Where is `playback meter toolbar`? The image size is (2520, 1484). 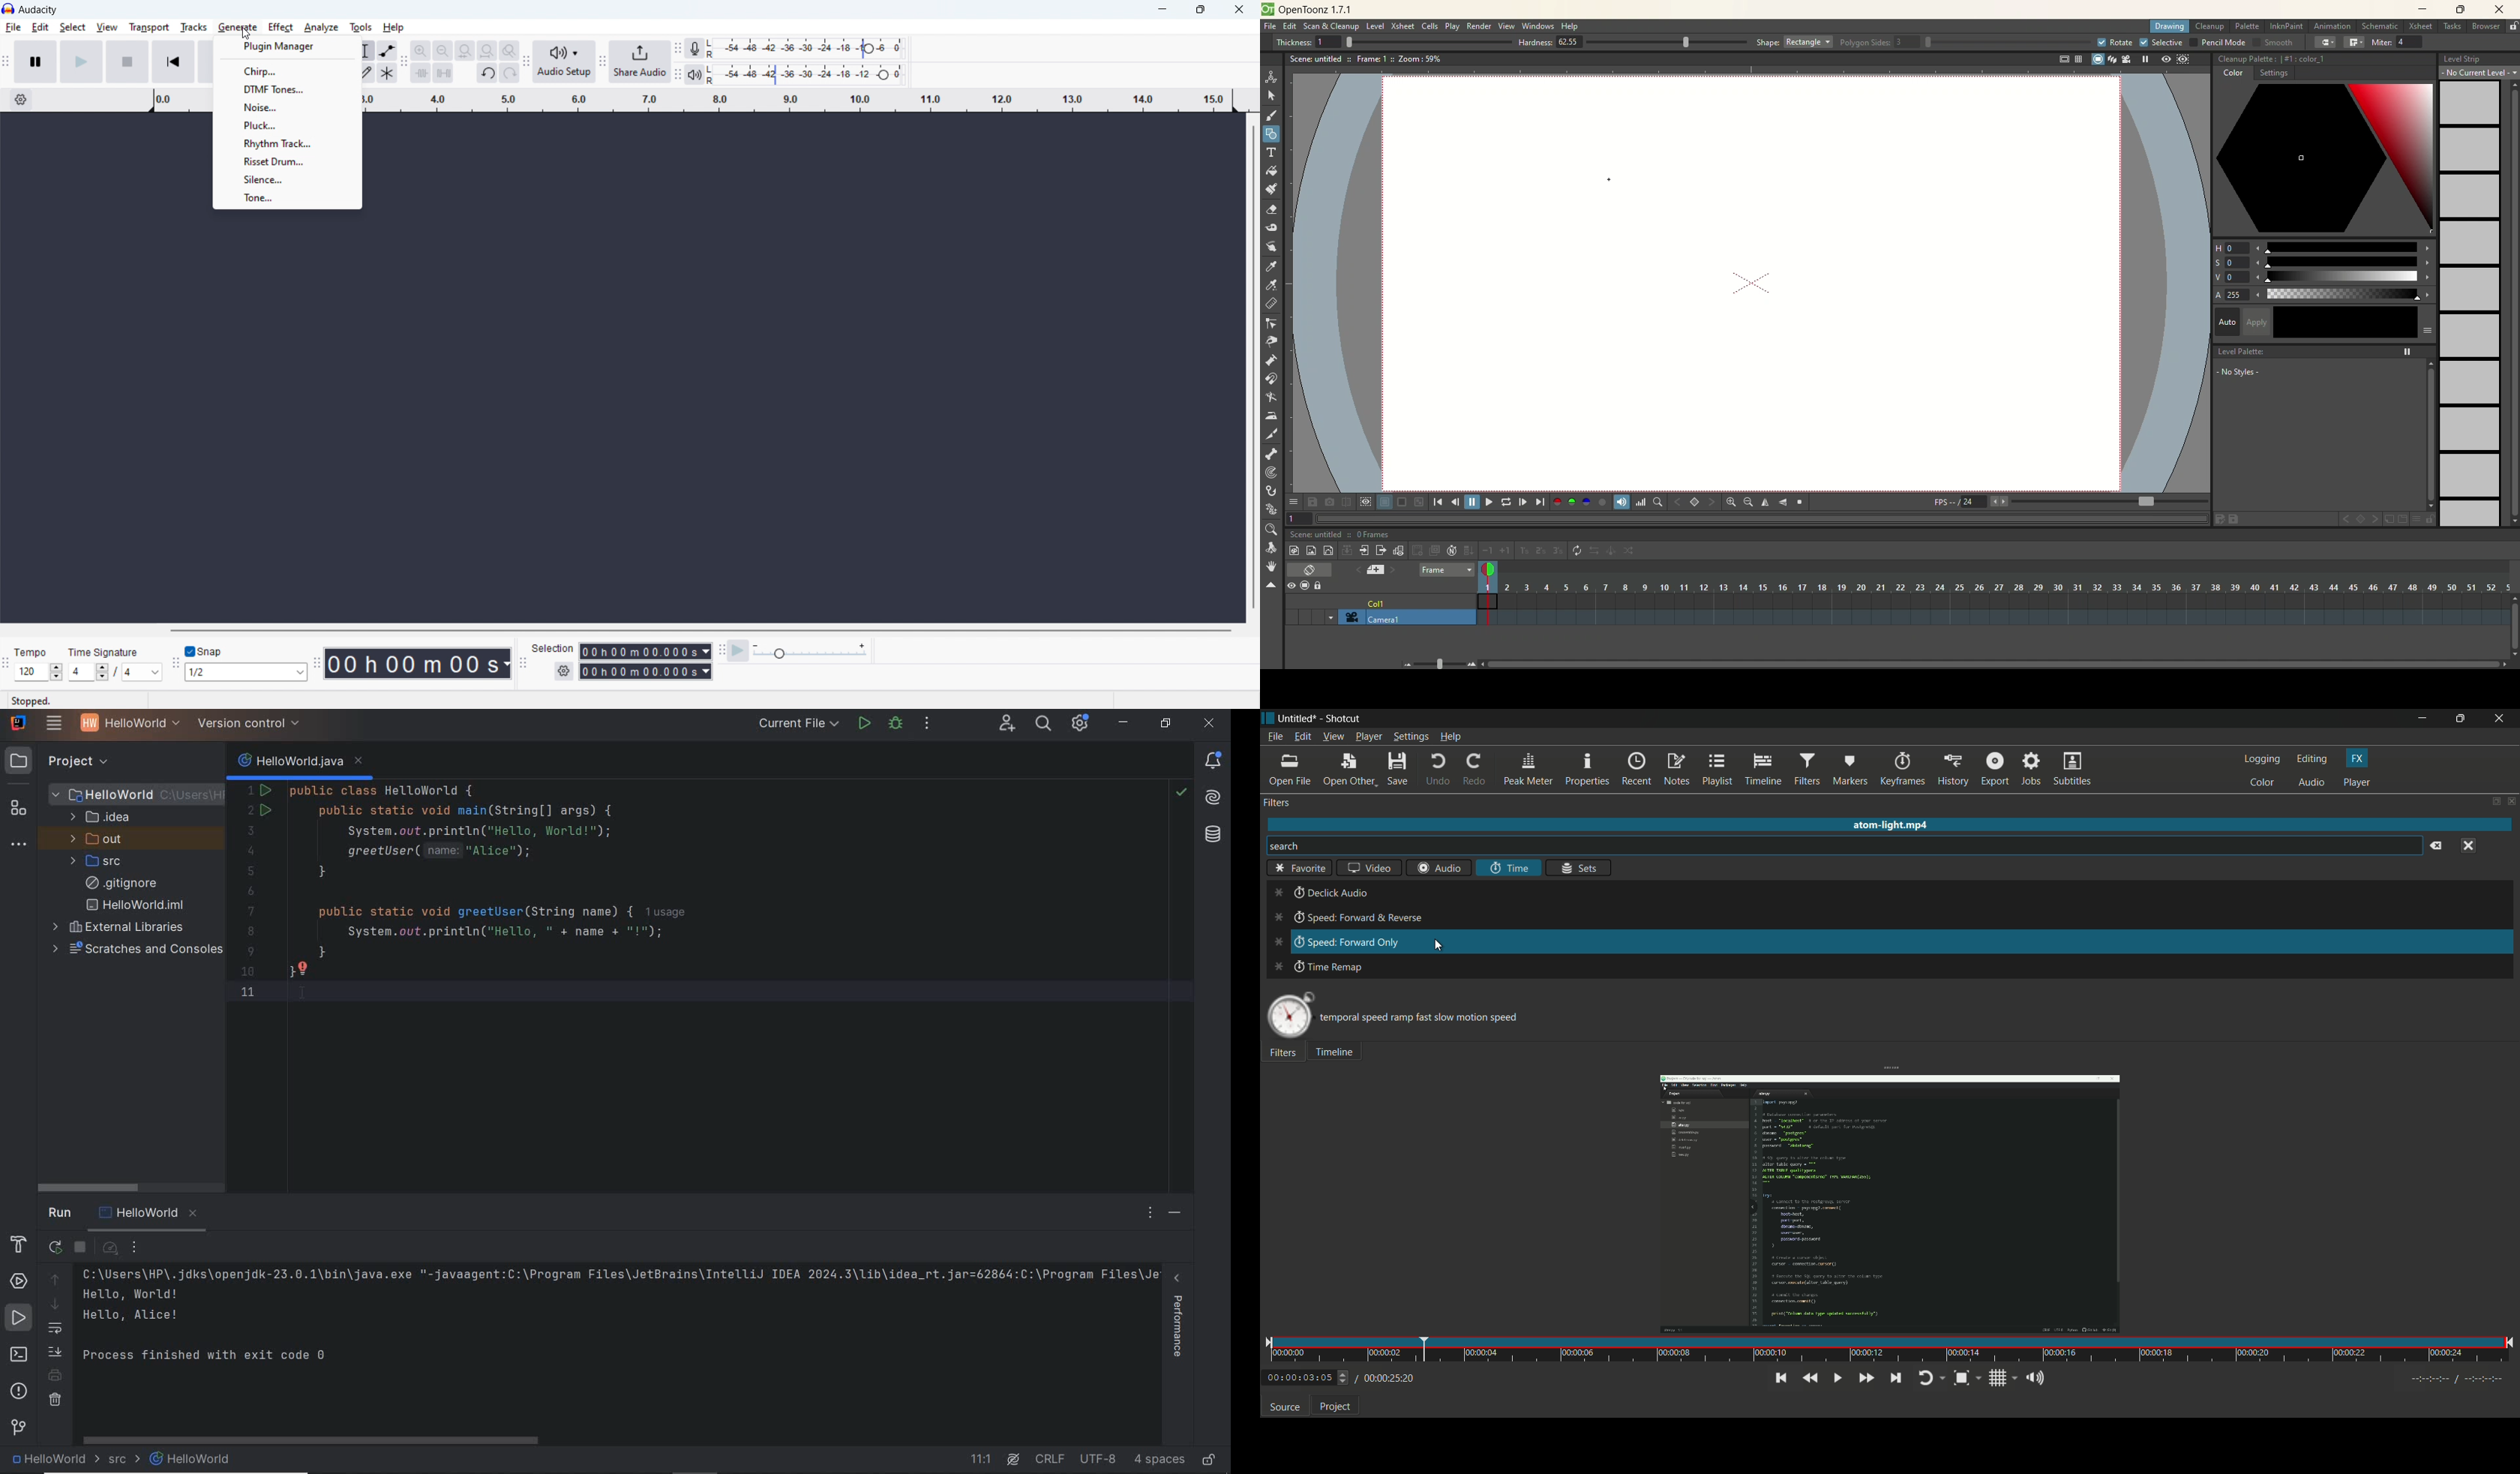 playback meter toolbar is located at coordinates (677, 75).